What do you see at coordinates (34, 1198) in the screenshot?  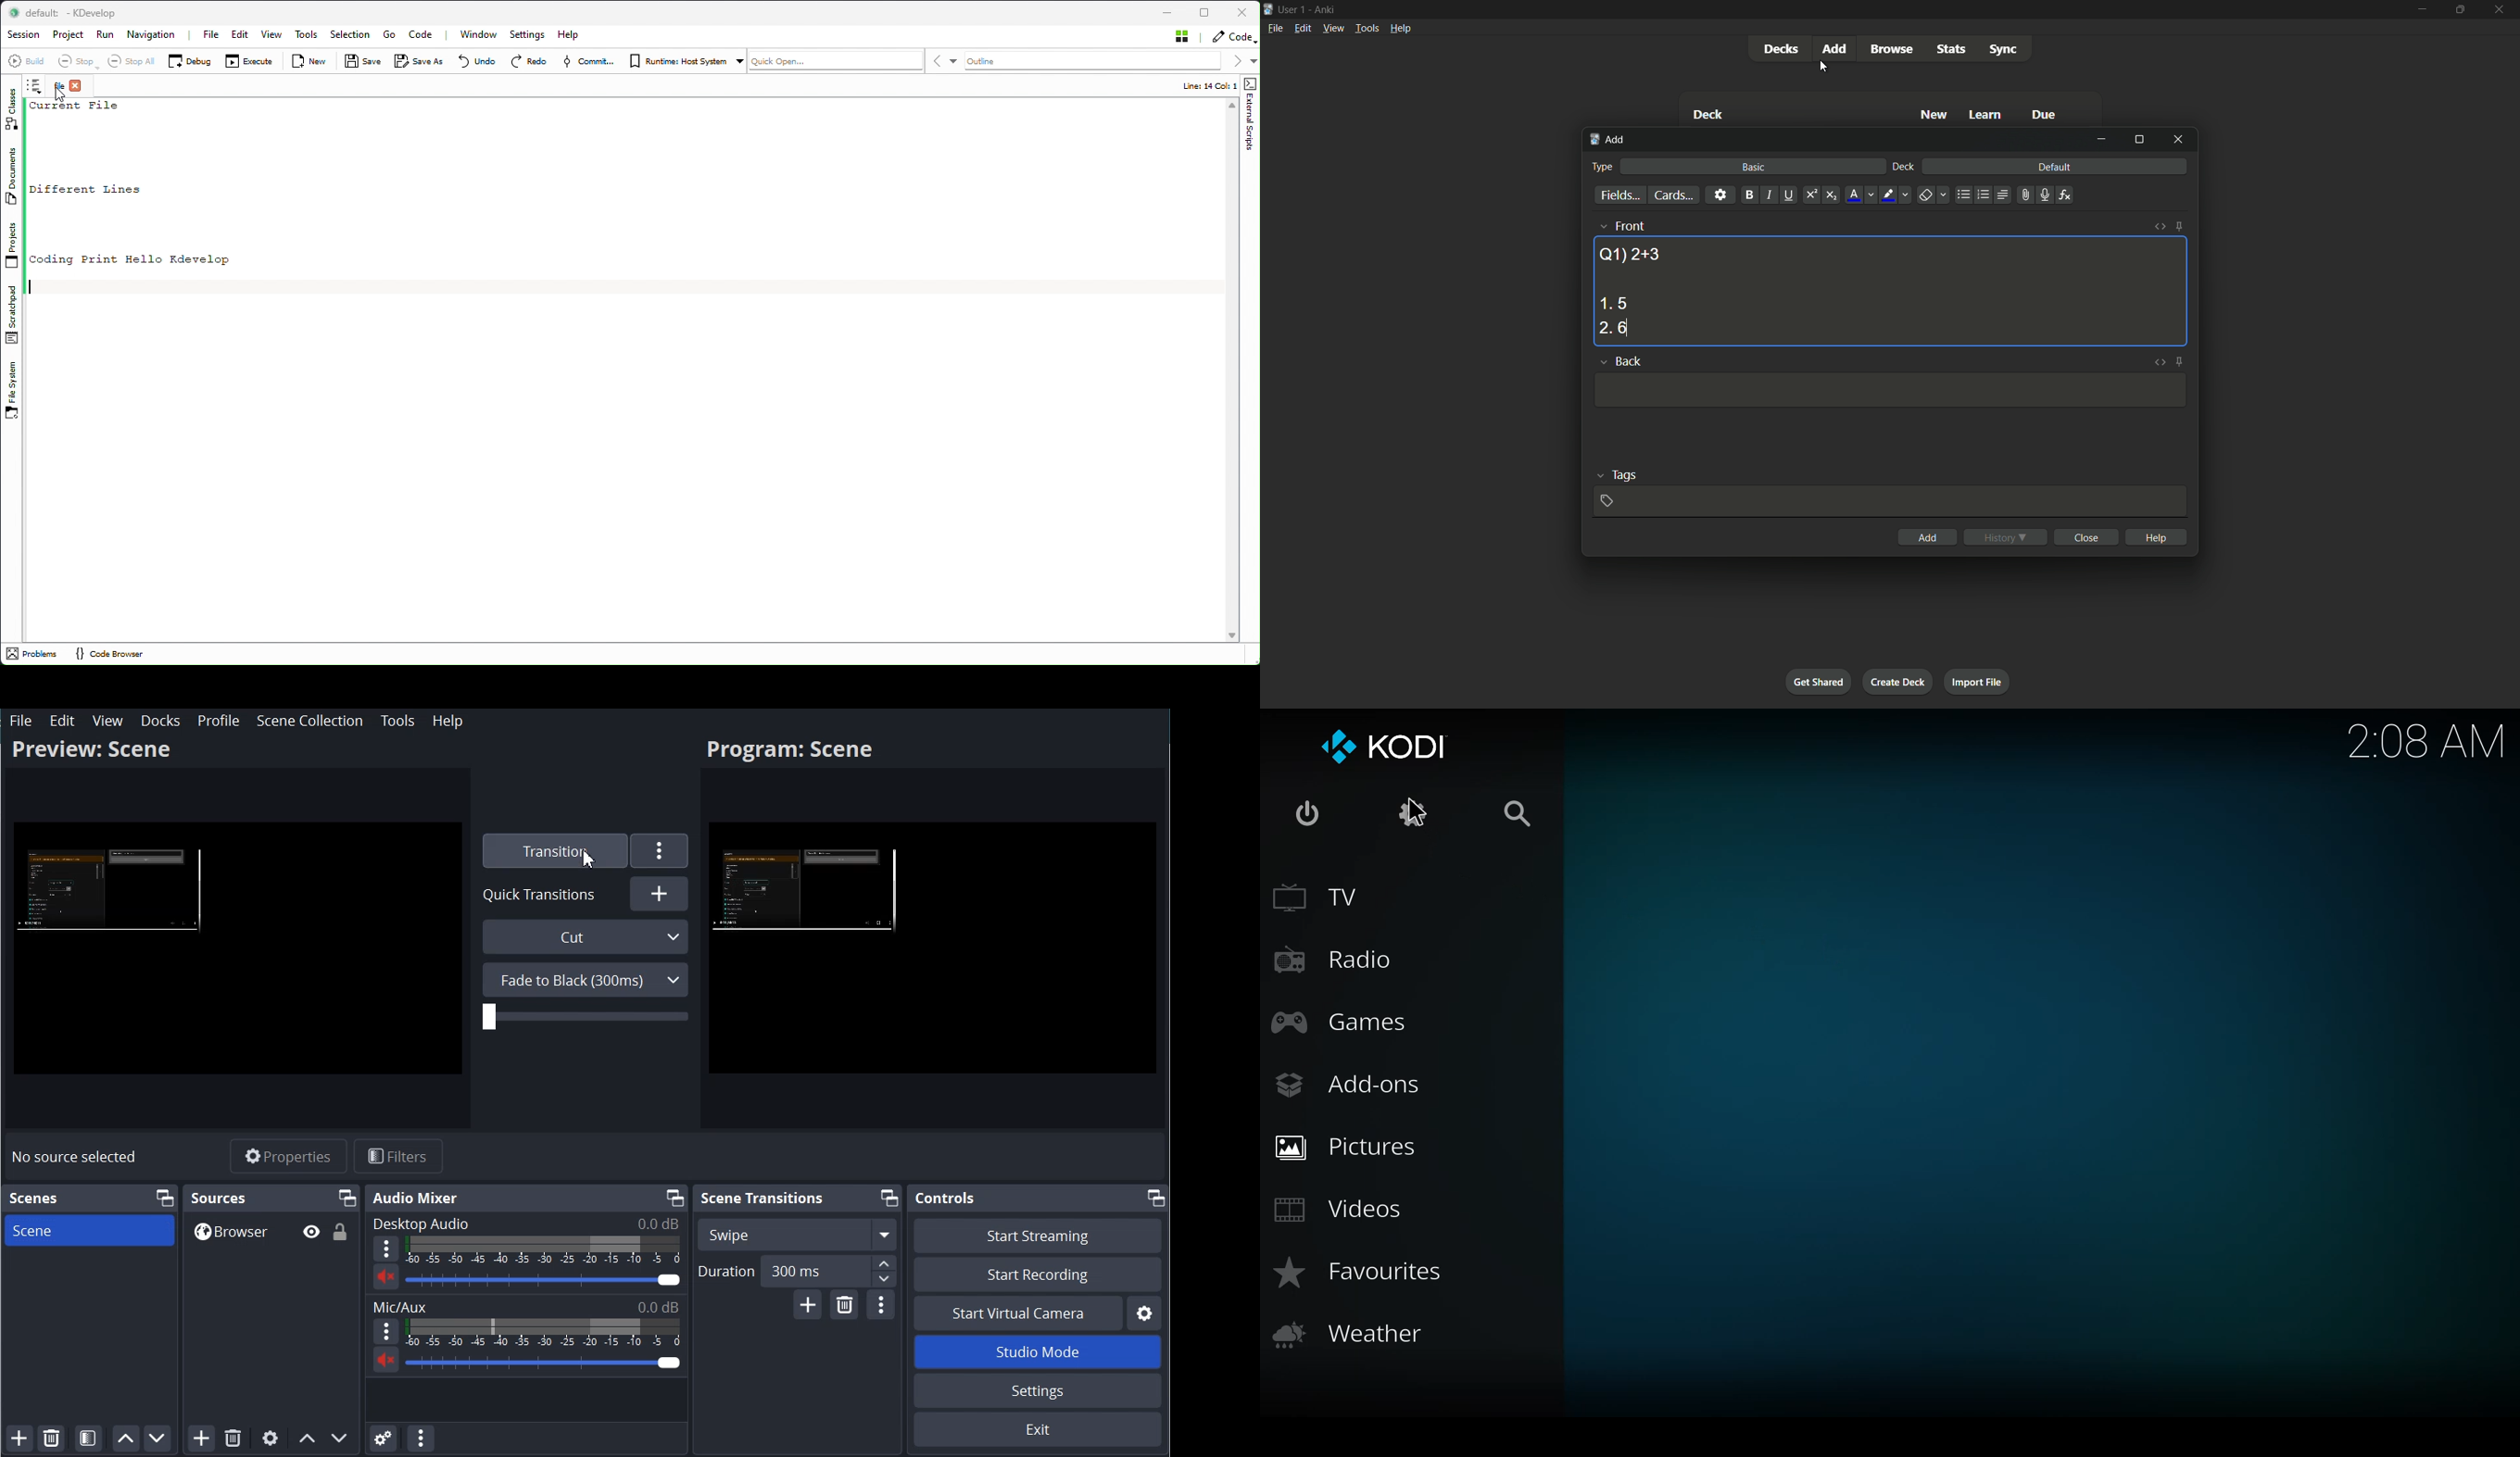 I see `Text` at bounding box center [34, 1198].